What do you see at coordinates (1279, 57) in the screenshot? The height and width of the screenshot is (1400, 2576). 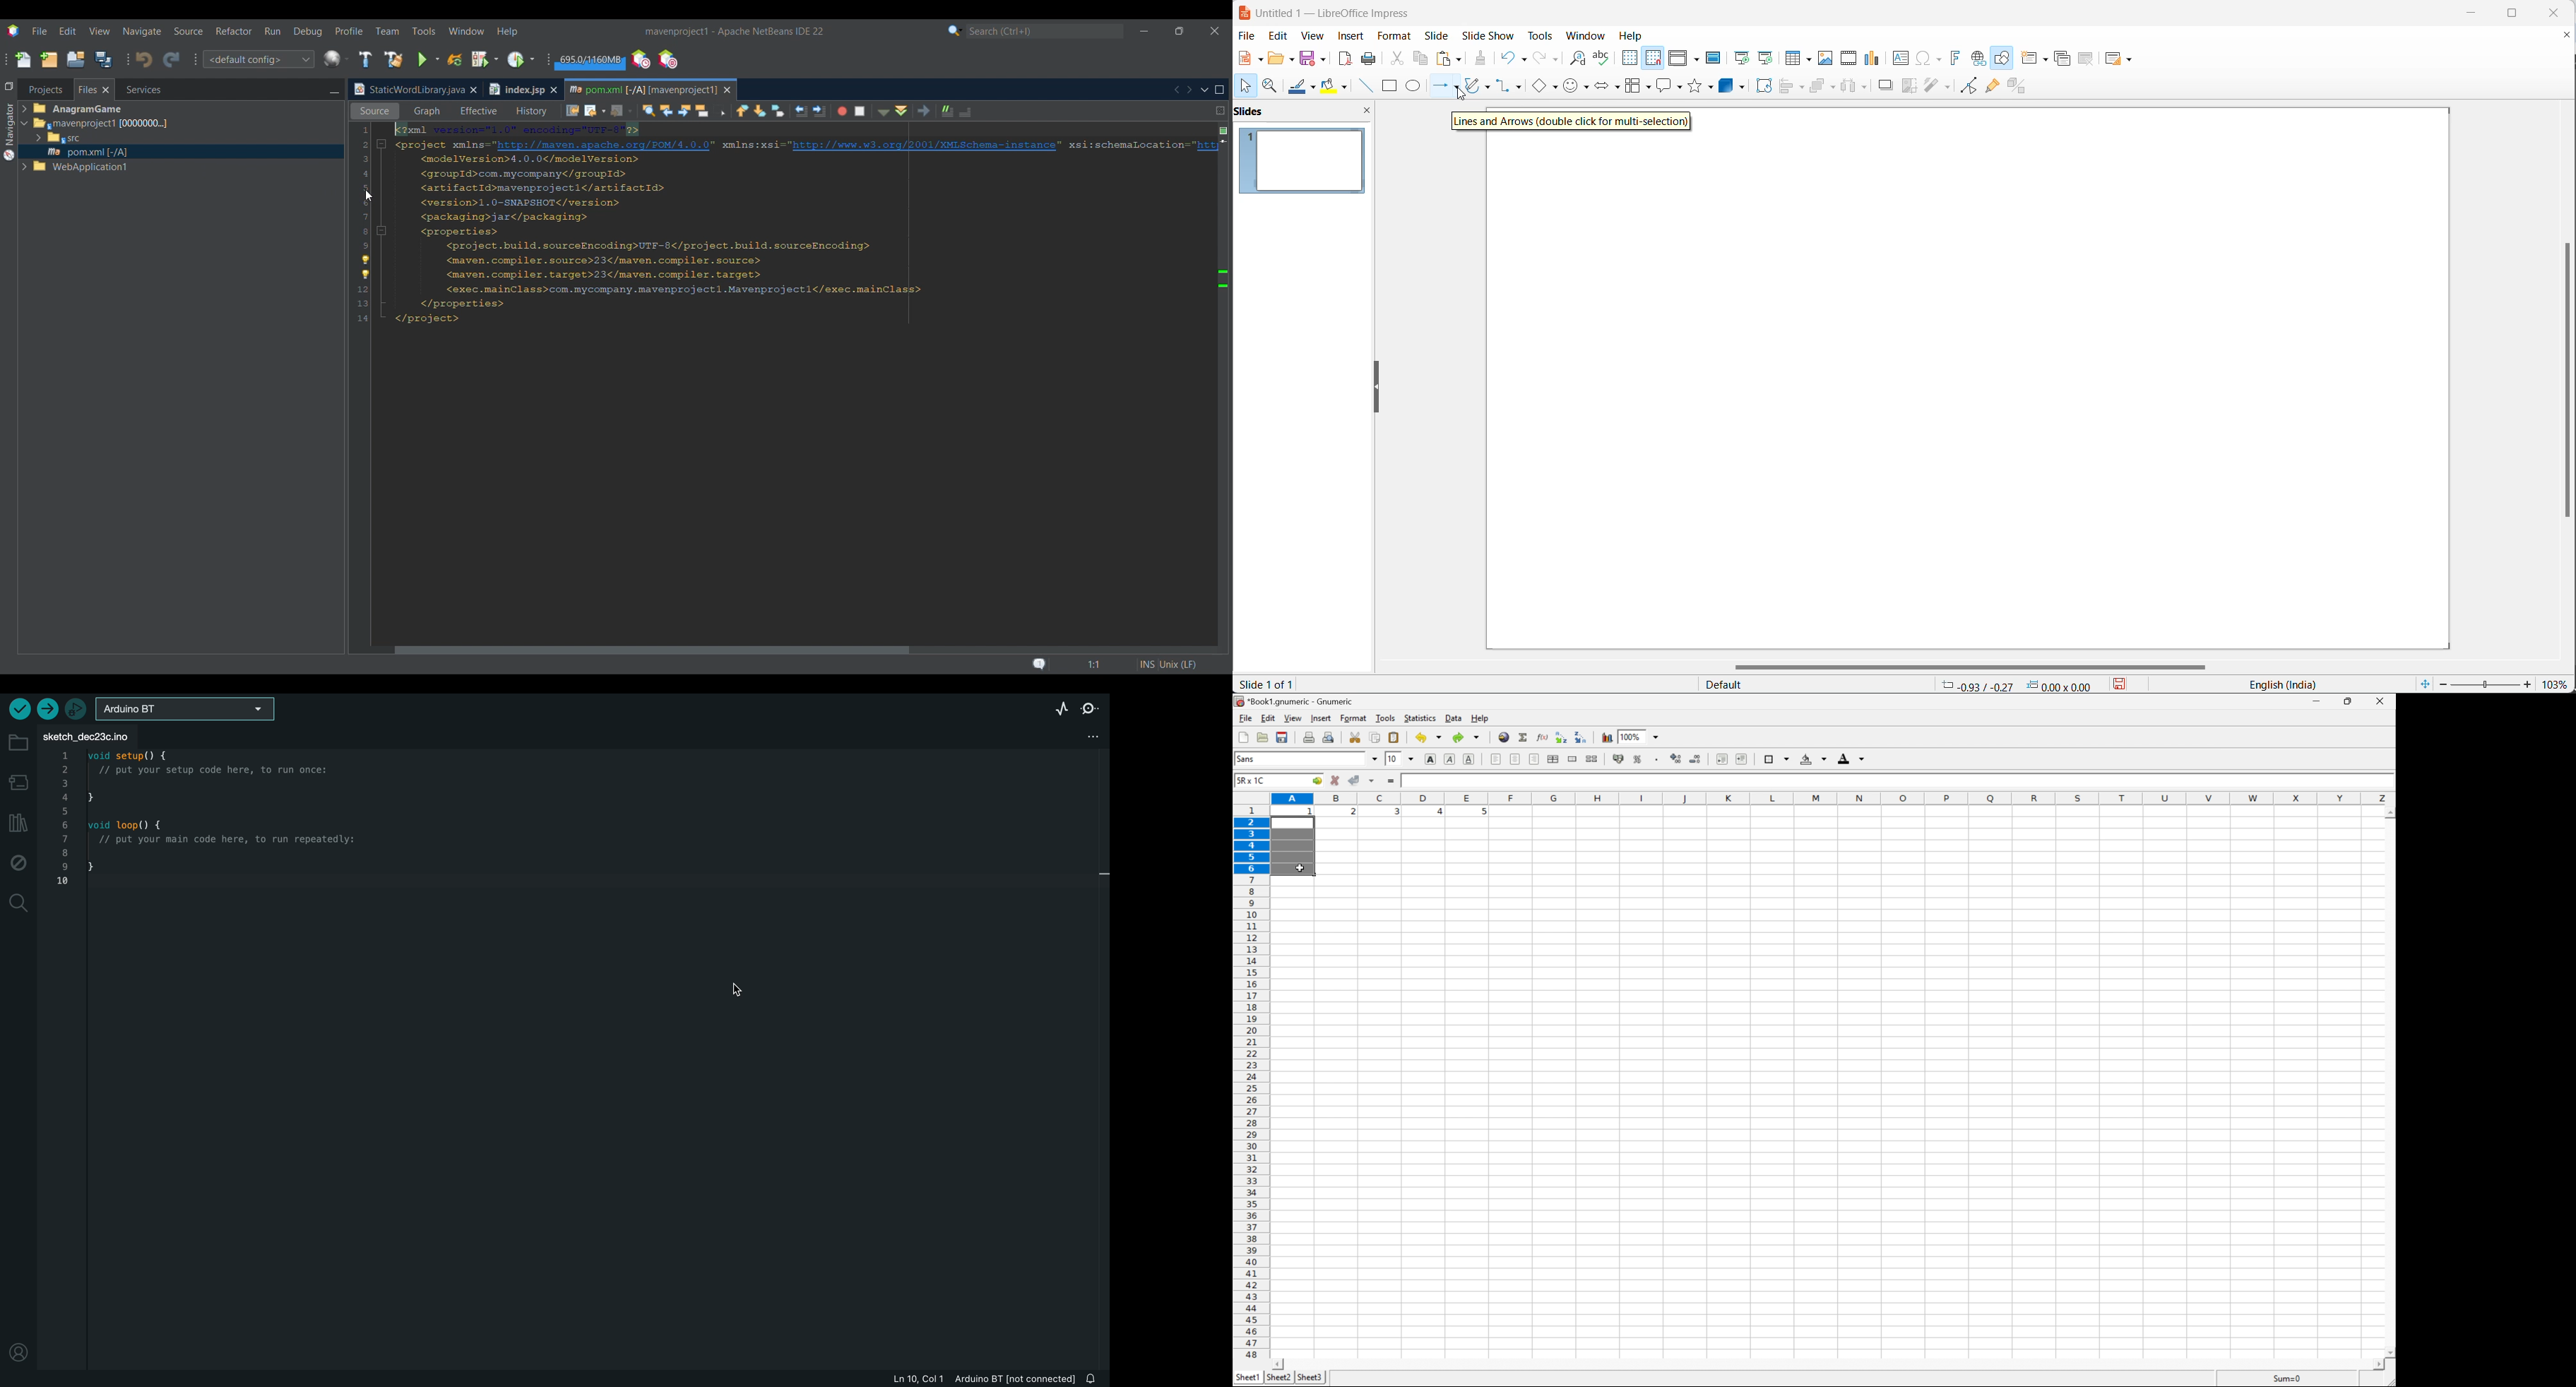 I see `open options` at bounding box center [1279, 57].